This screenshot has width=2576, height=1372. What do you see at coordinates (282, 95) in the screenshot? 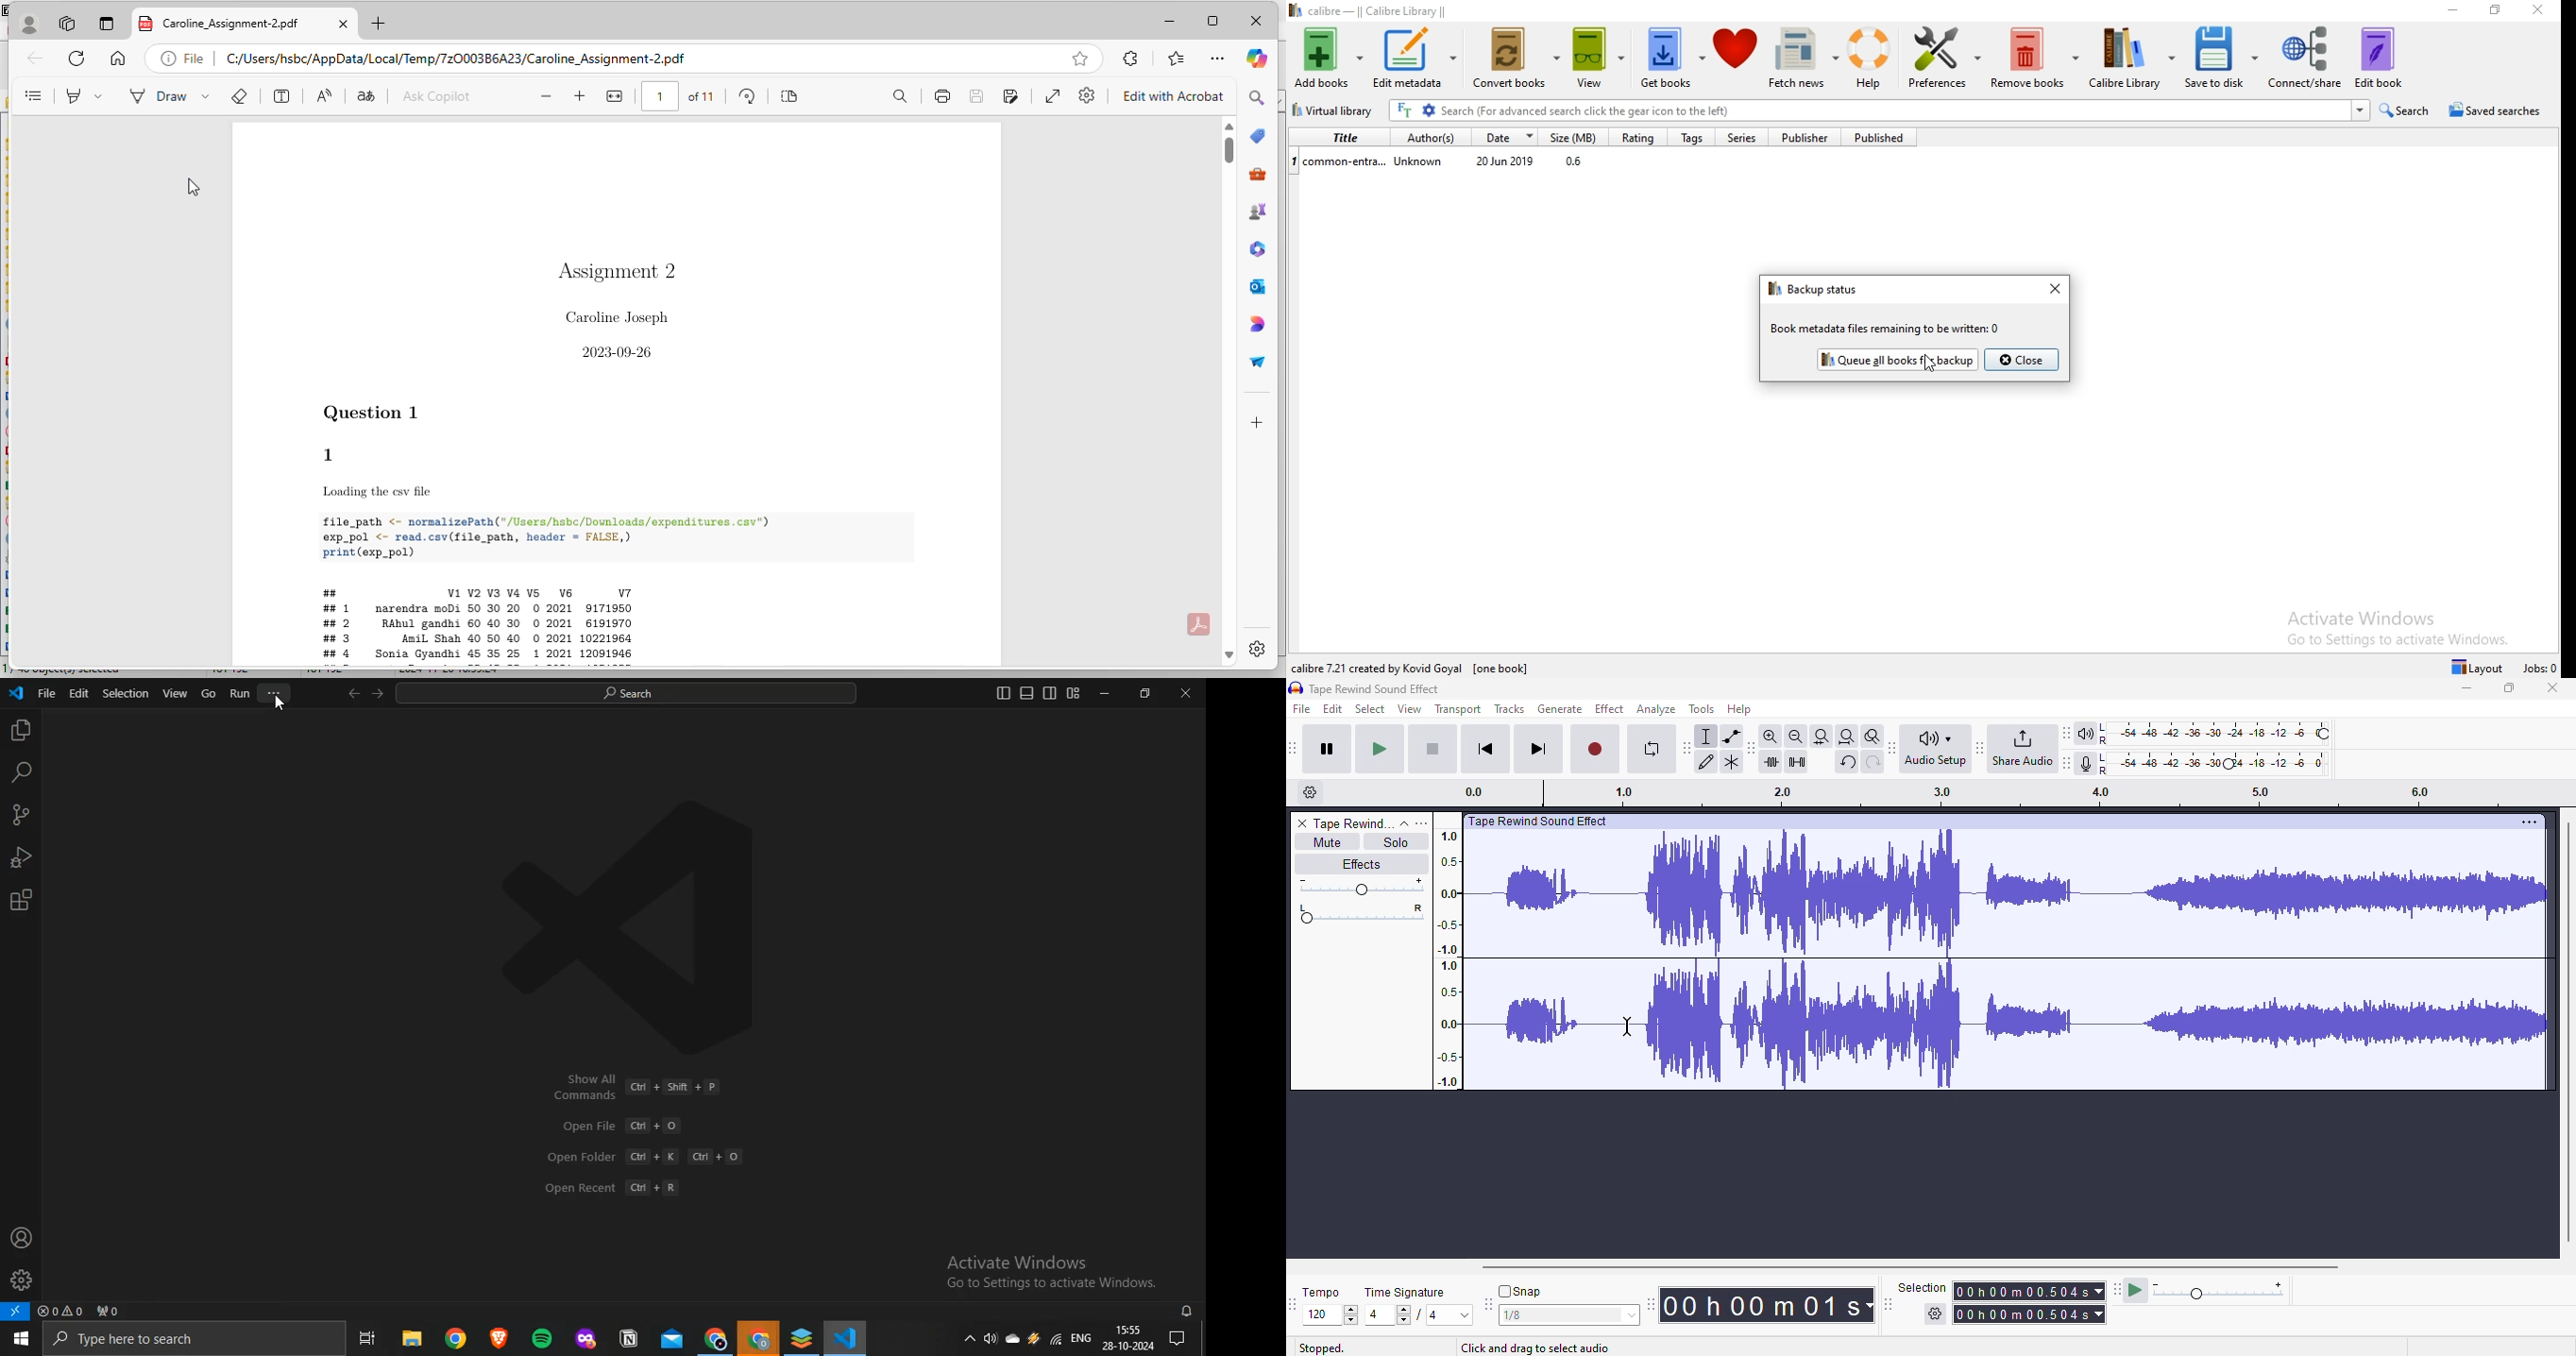
I see `add text` at bounding box center [282, 95].